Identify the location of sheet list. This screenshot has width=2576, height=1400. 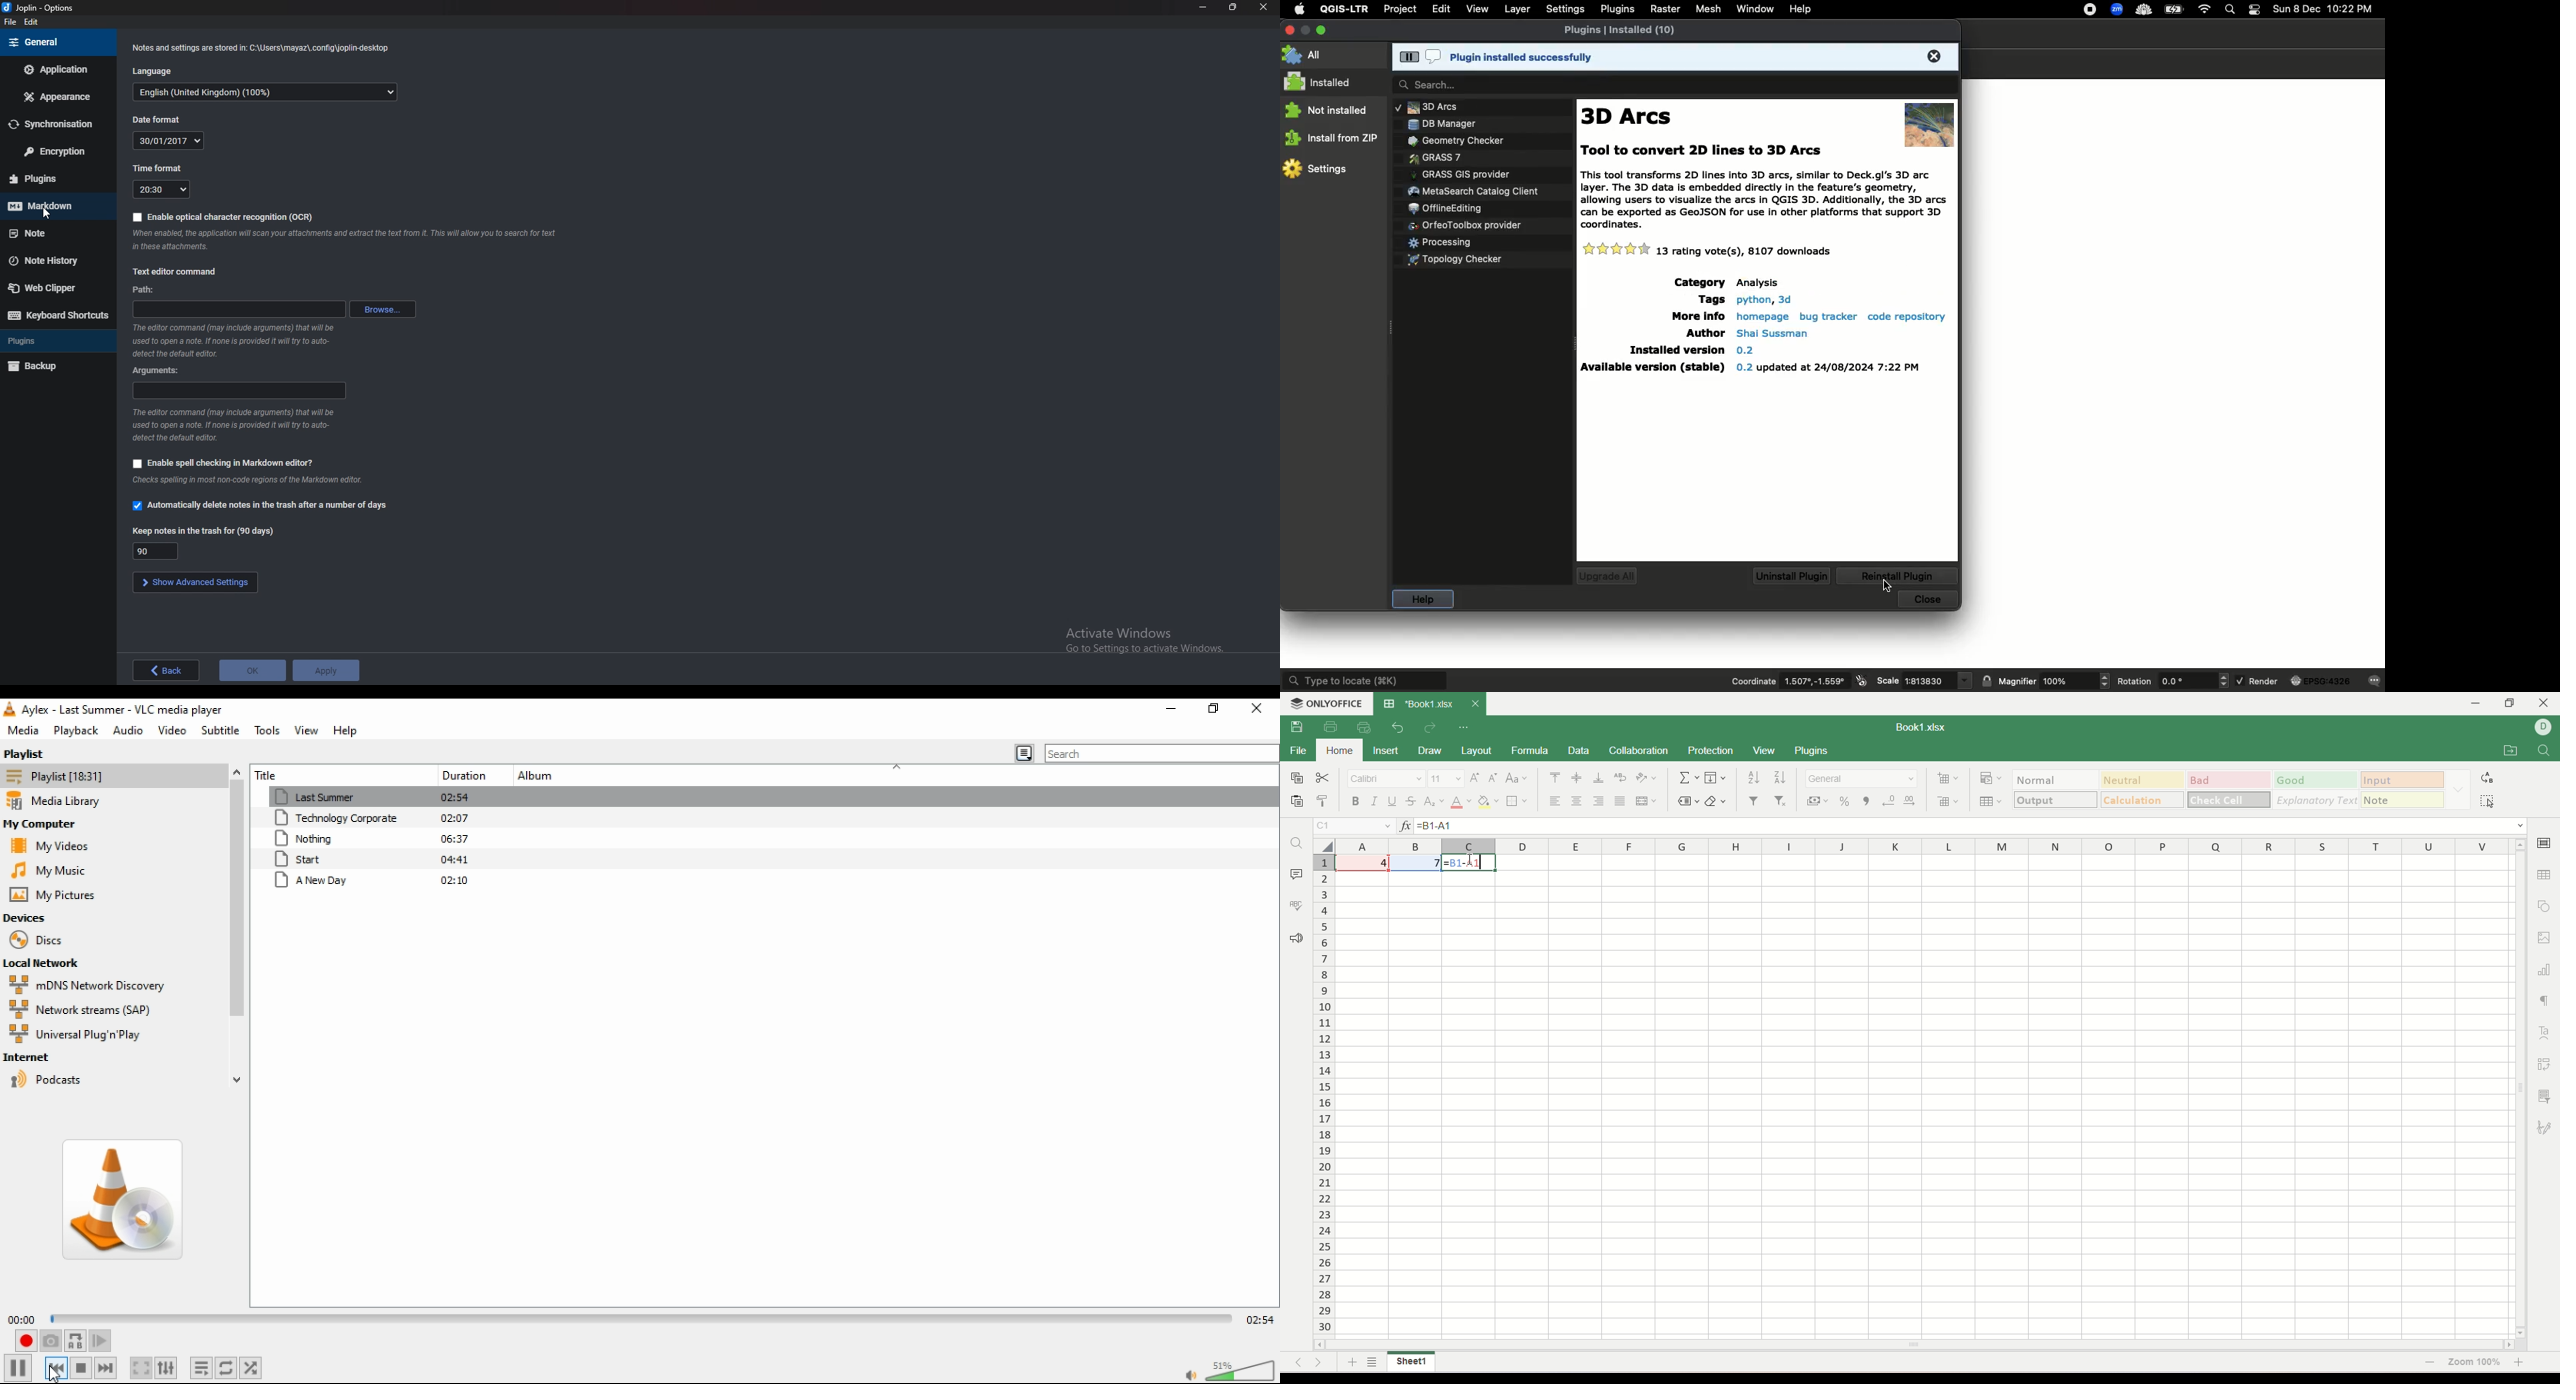
(1373, 1363).